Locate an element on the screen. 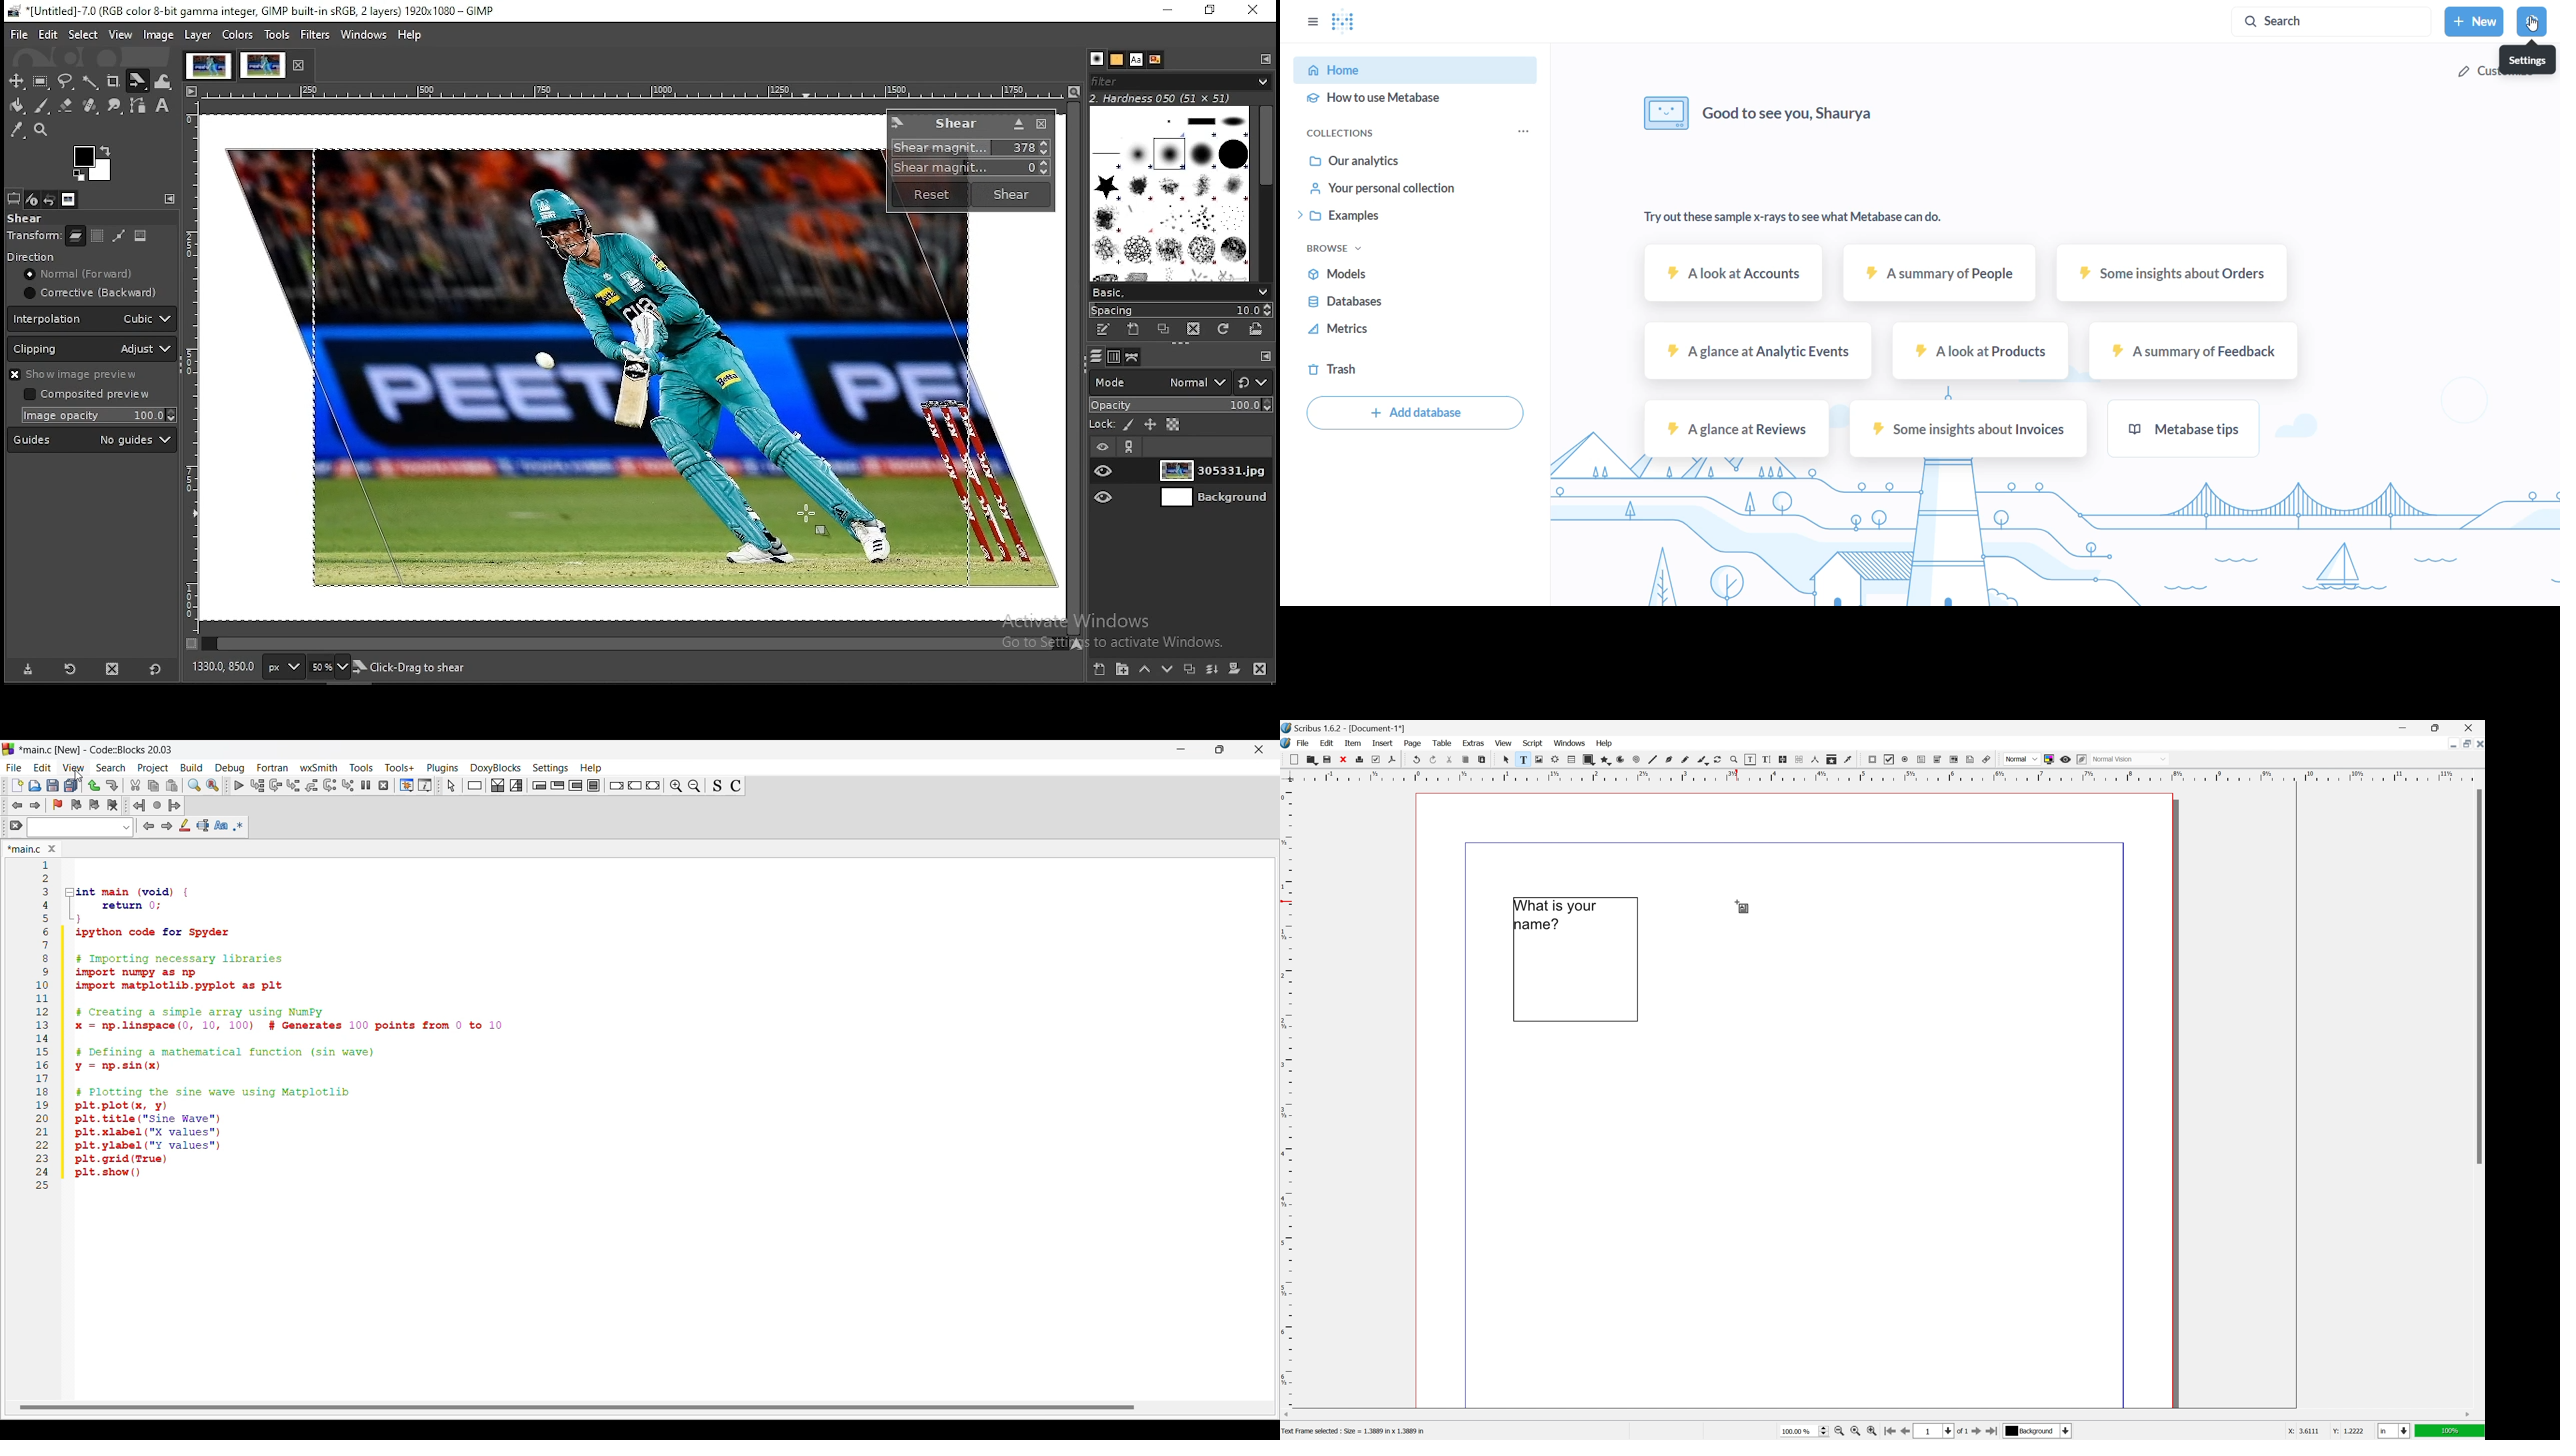 The width and height of the screenshot is (2576, 1456). warp transform is located at coordinates (167, 82).